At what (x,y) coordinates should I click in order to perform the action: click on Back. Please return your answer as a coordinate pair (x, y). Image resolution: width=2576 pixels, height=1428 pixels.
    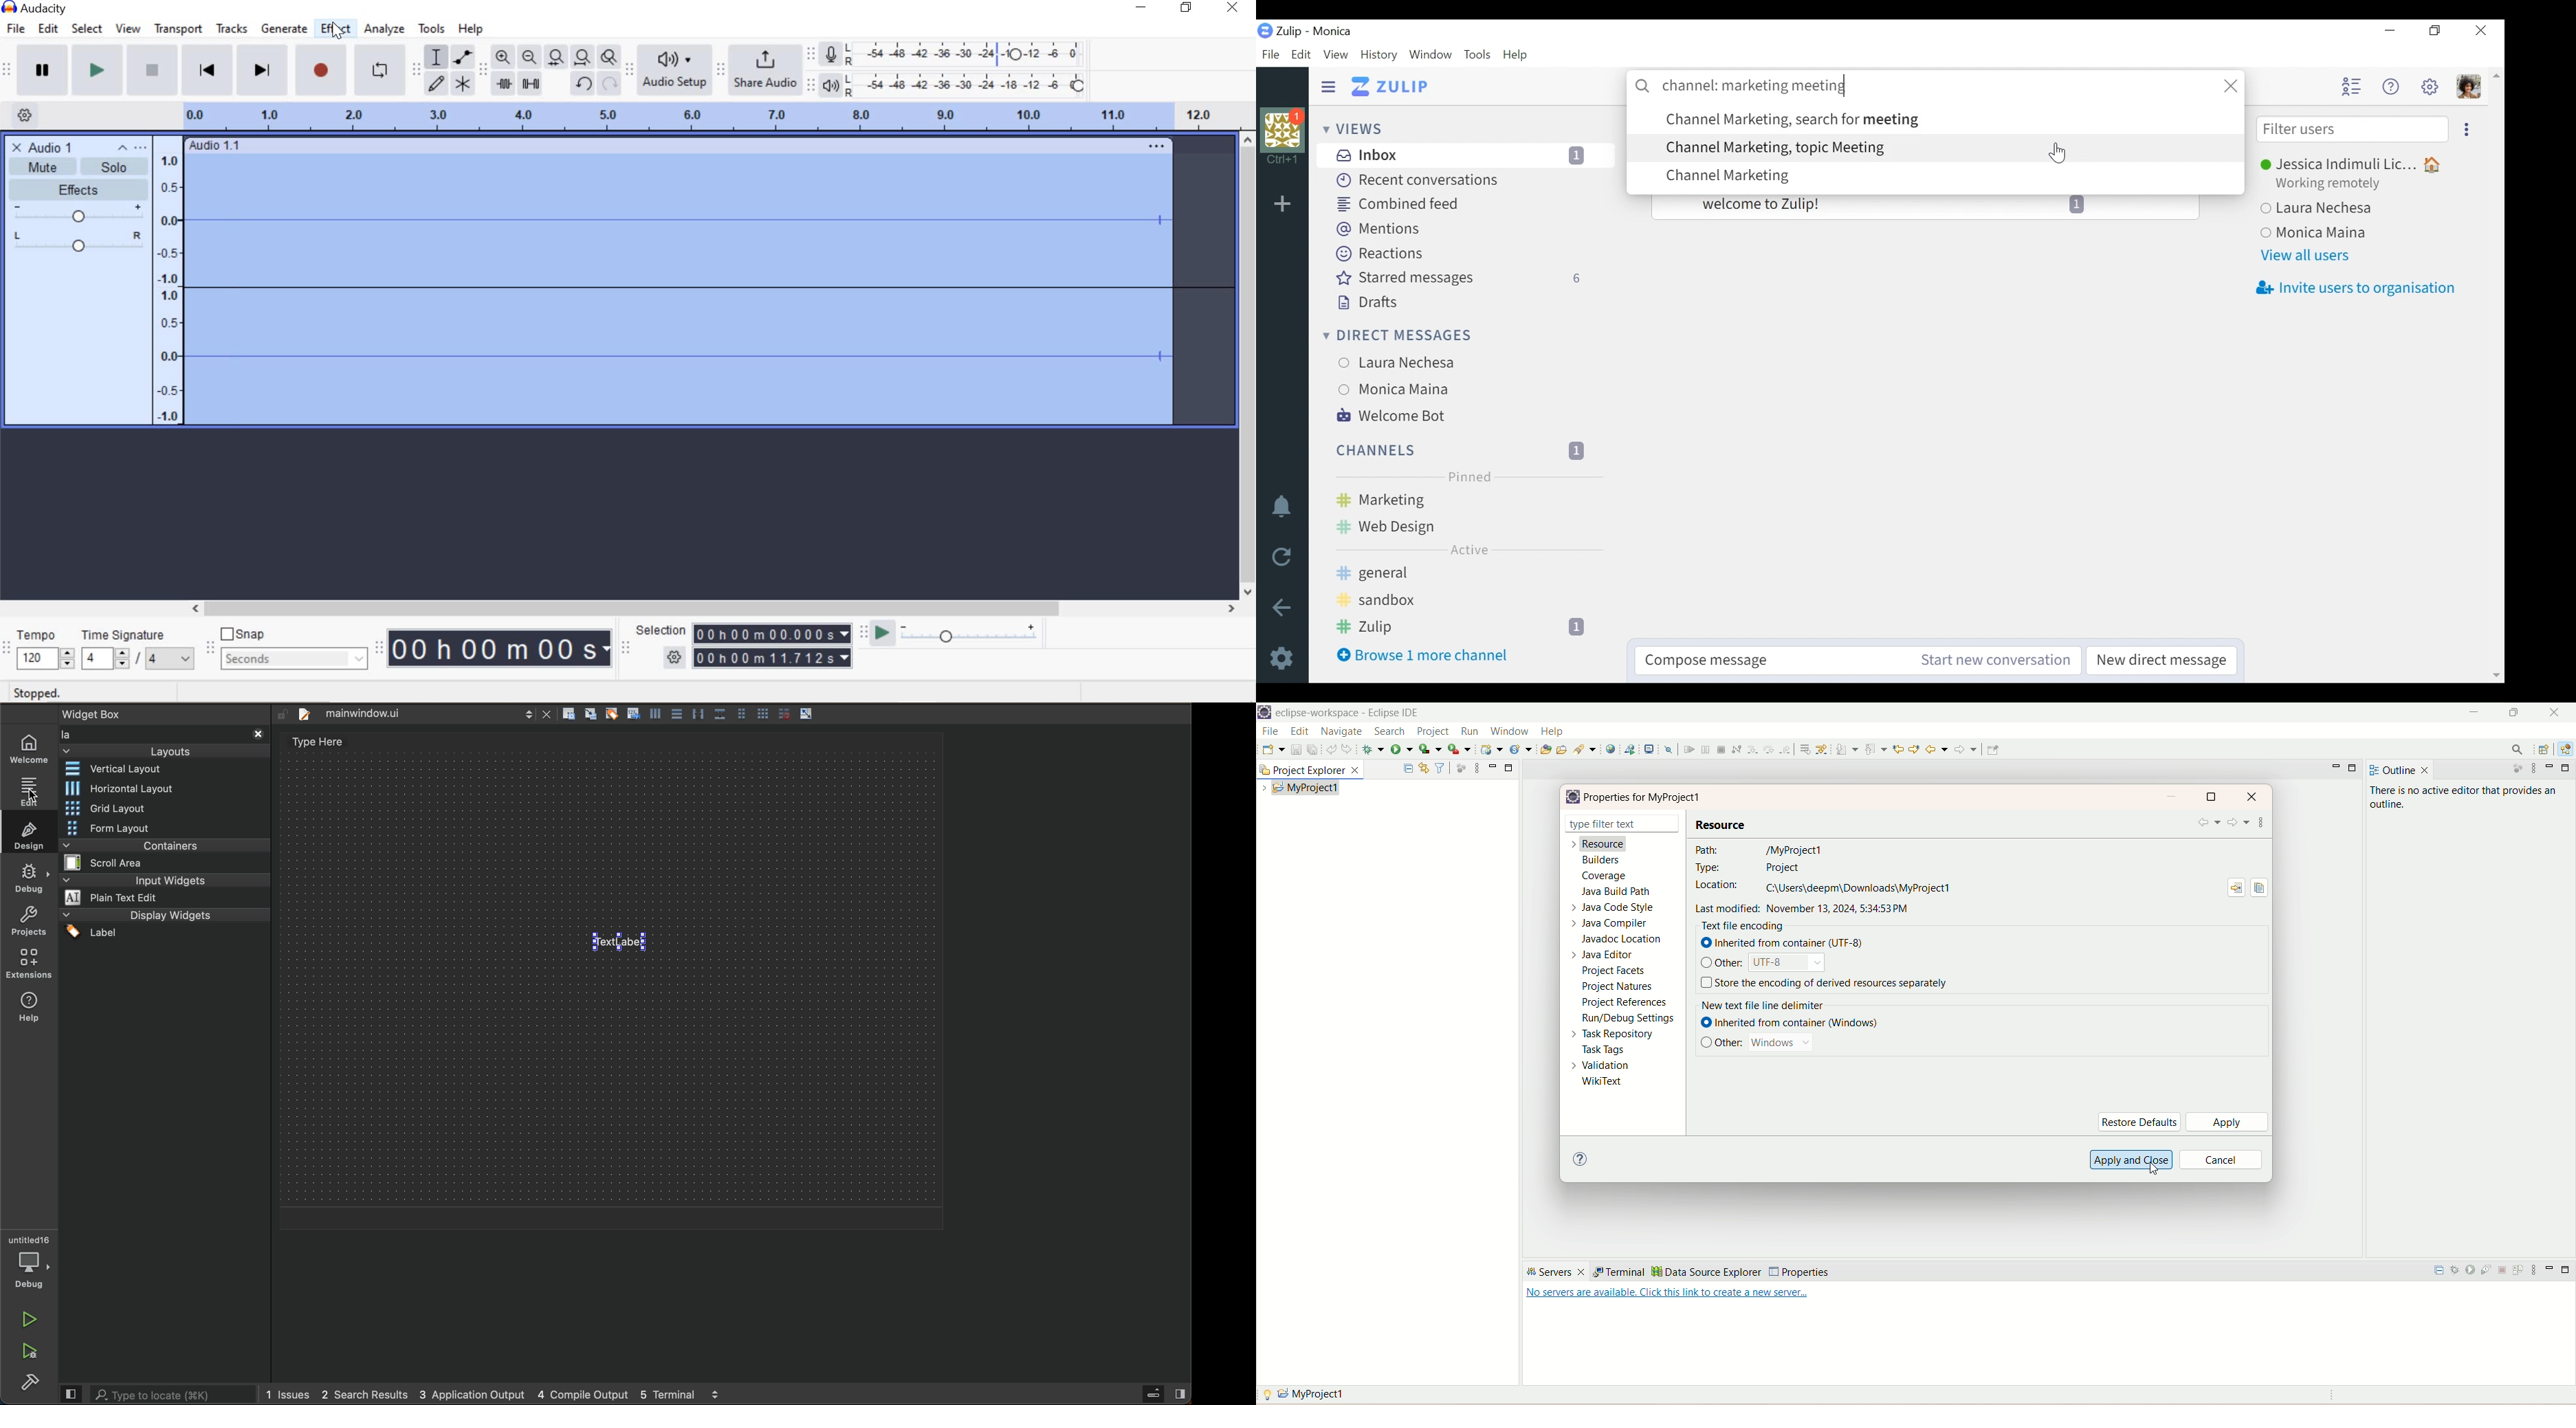
    Looking at the image, I should click on (1280, 606).